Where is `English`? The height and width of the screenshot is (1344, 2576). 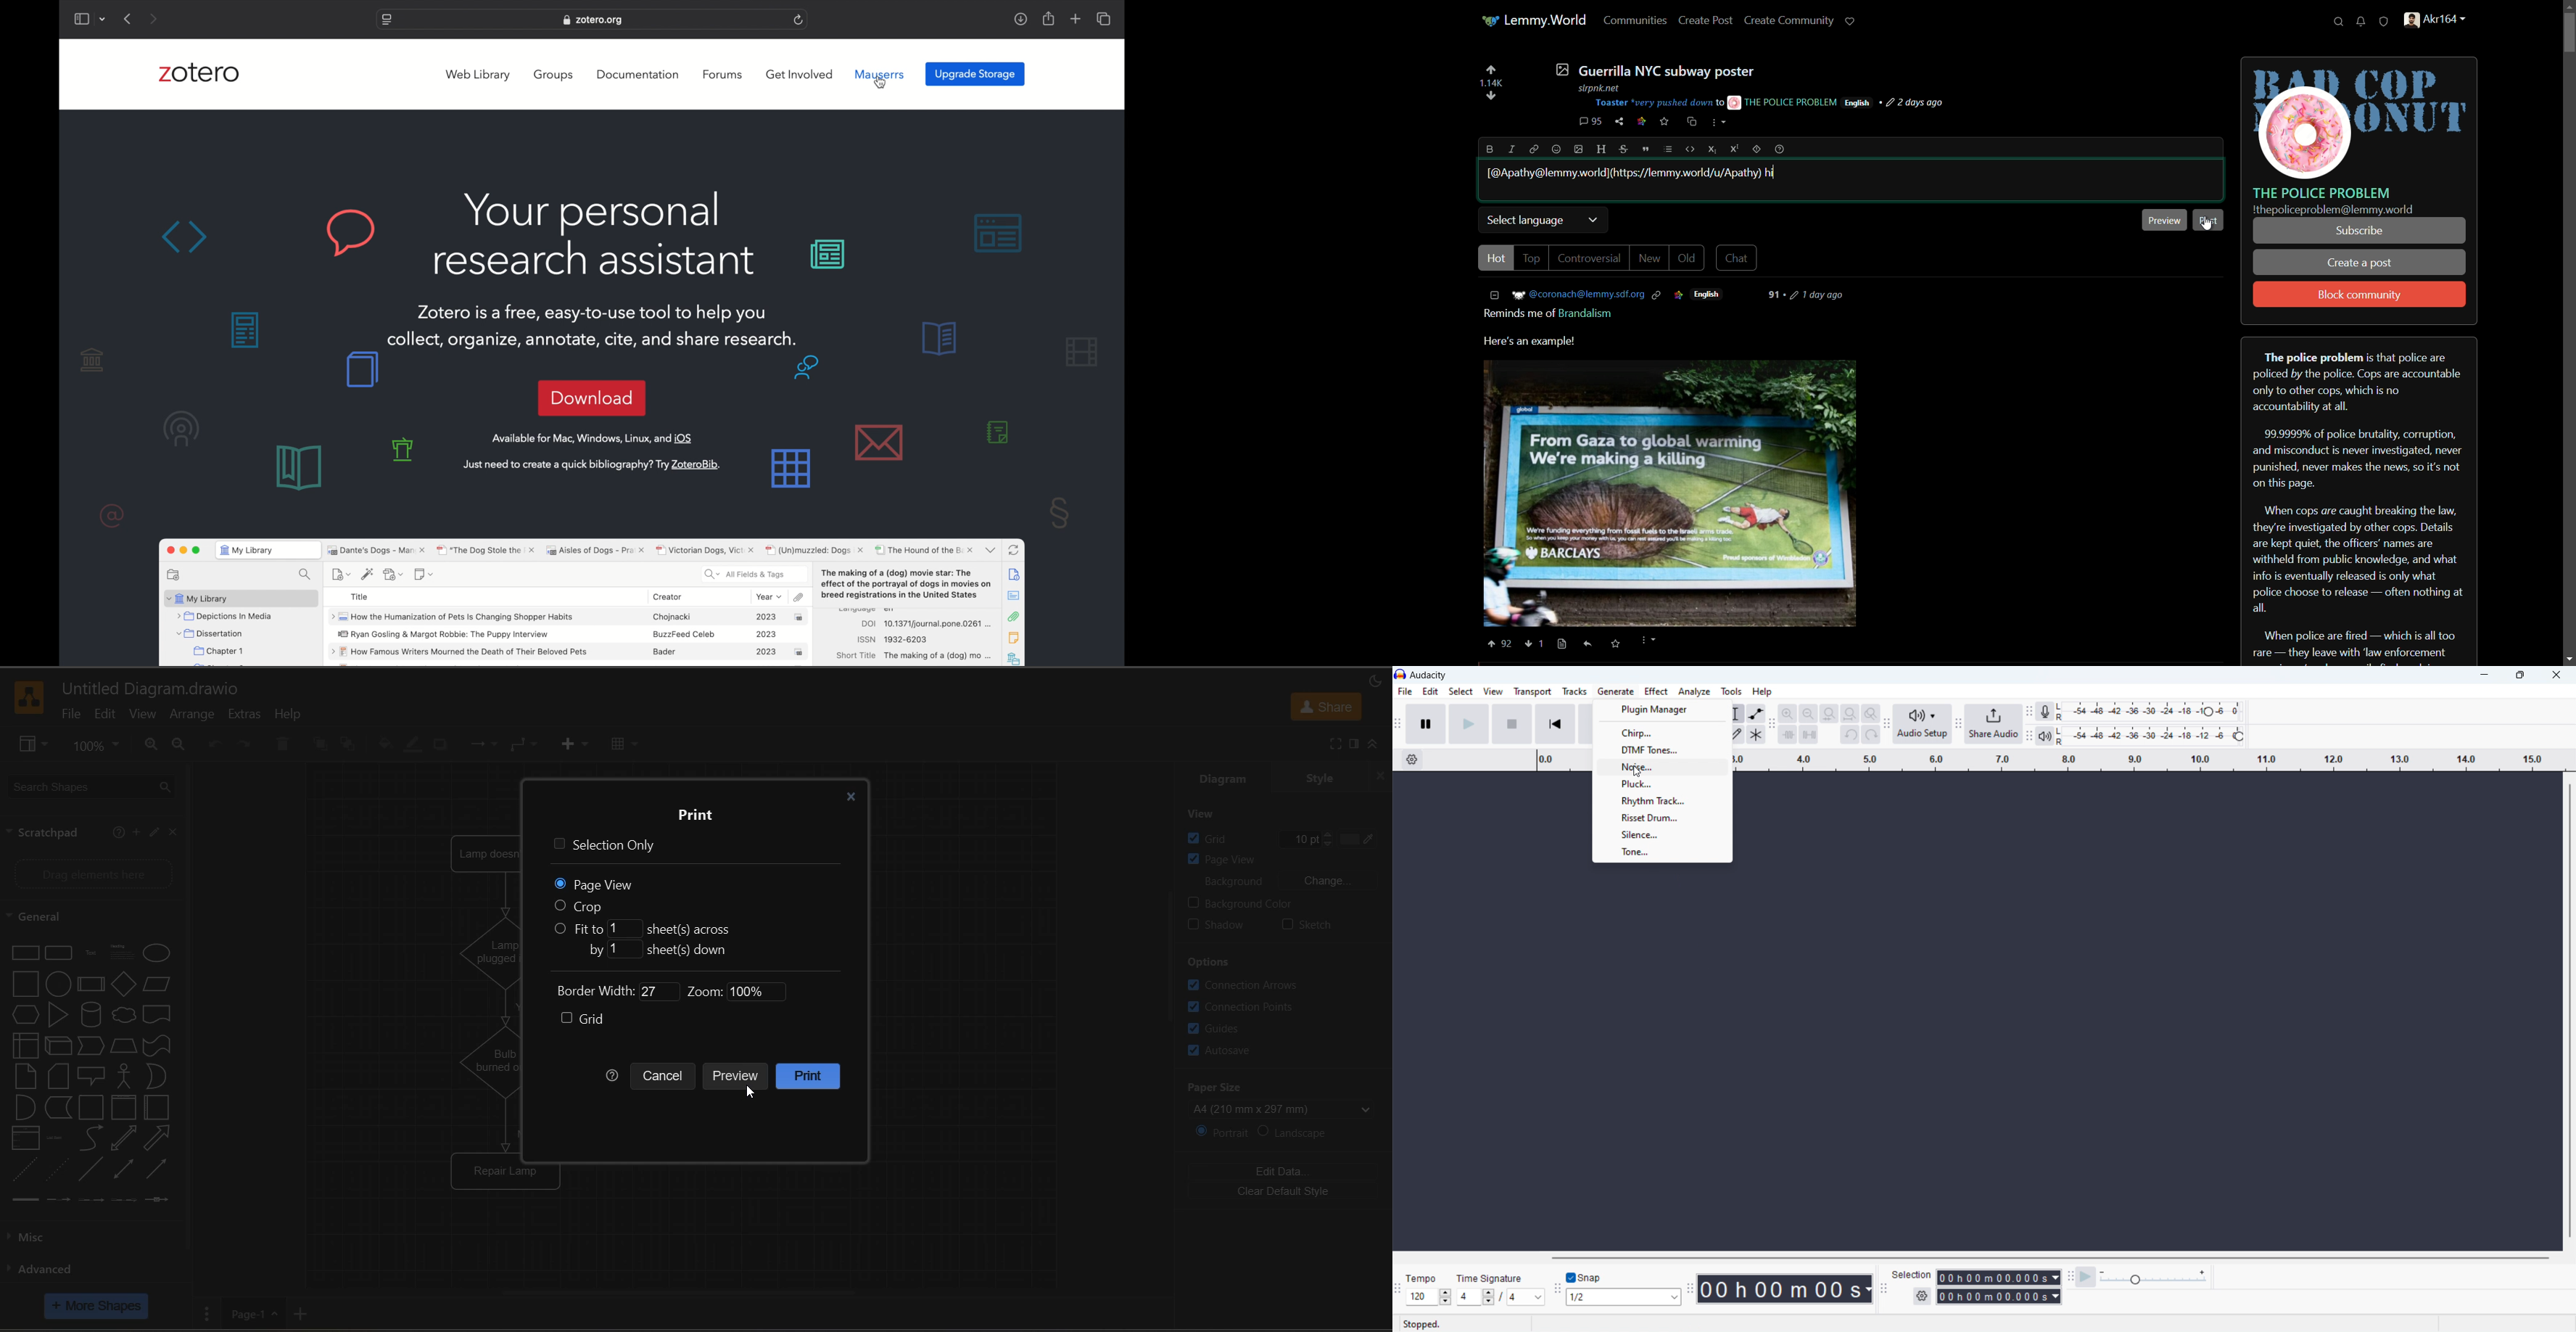
English is located at coordinates (1709, 294).